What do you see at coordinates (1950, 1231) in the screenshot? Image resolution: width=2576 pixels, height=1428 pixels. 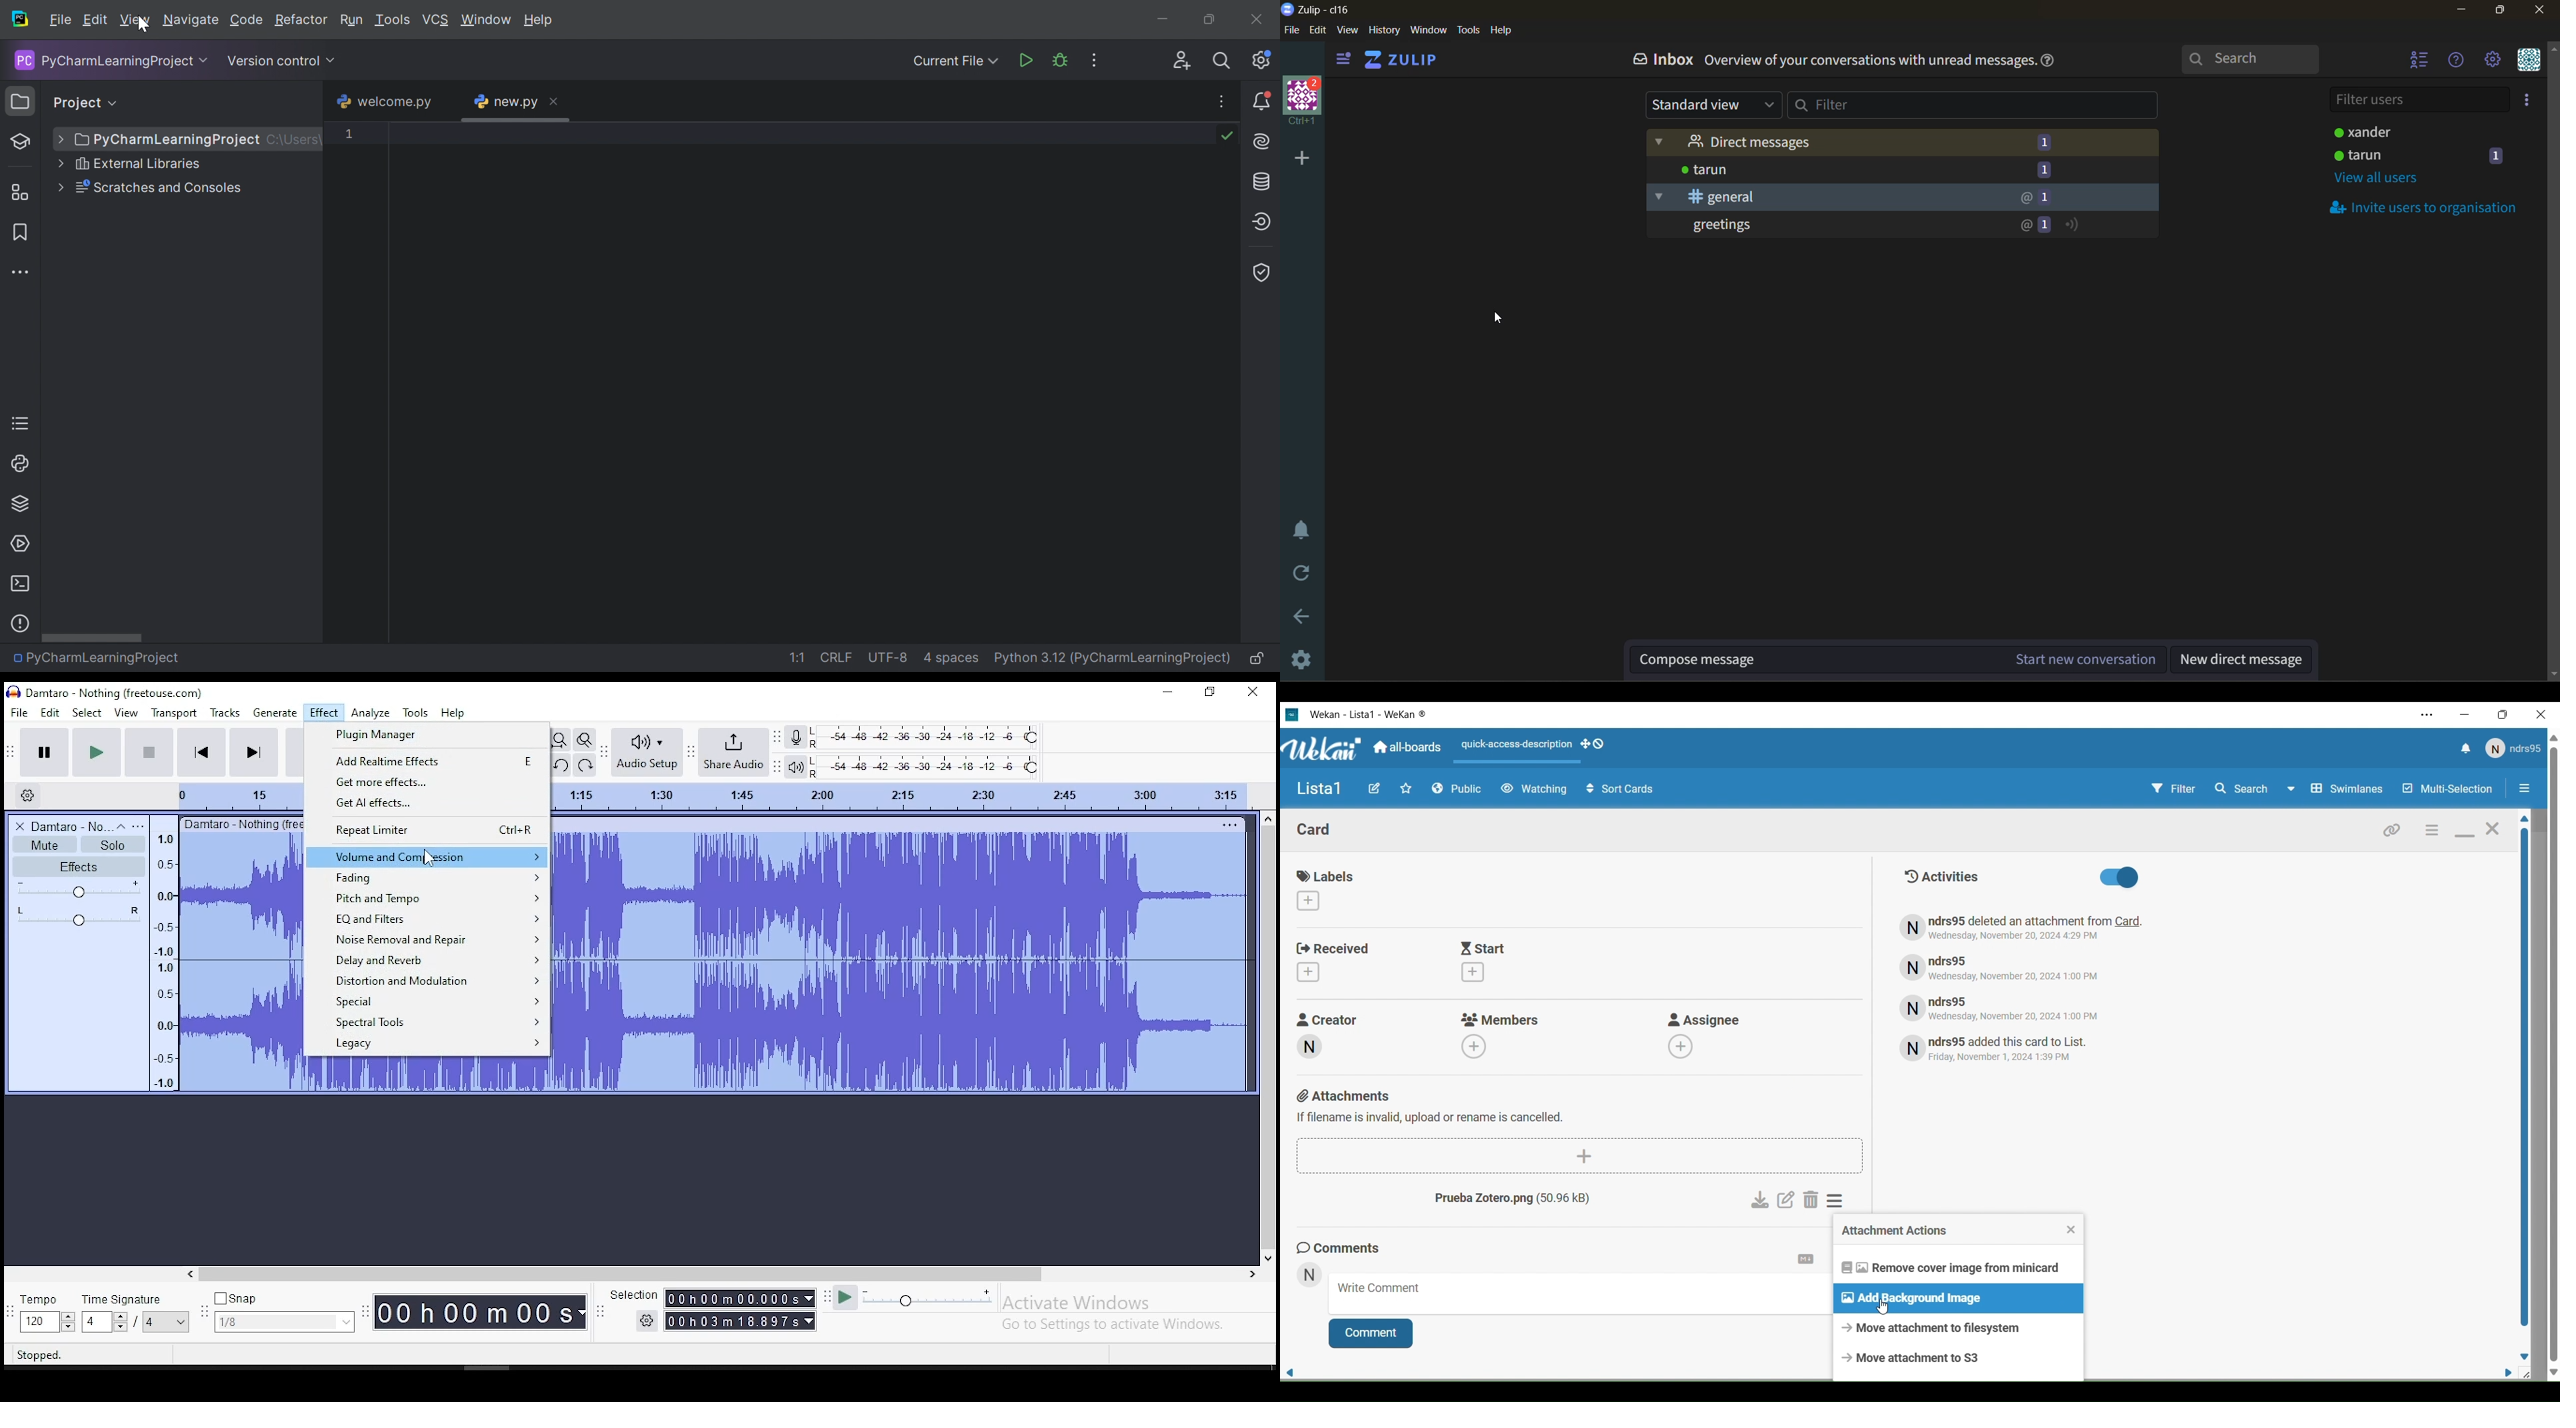 I see `Attachment Actions` at bounding box center [1950, 1231].